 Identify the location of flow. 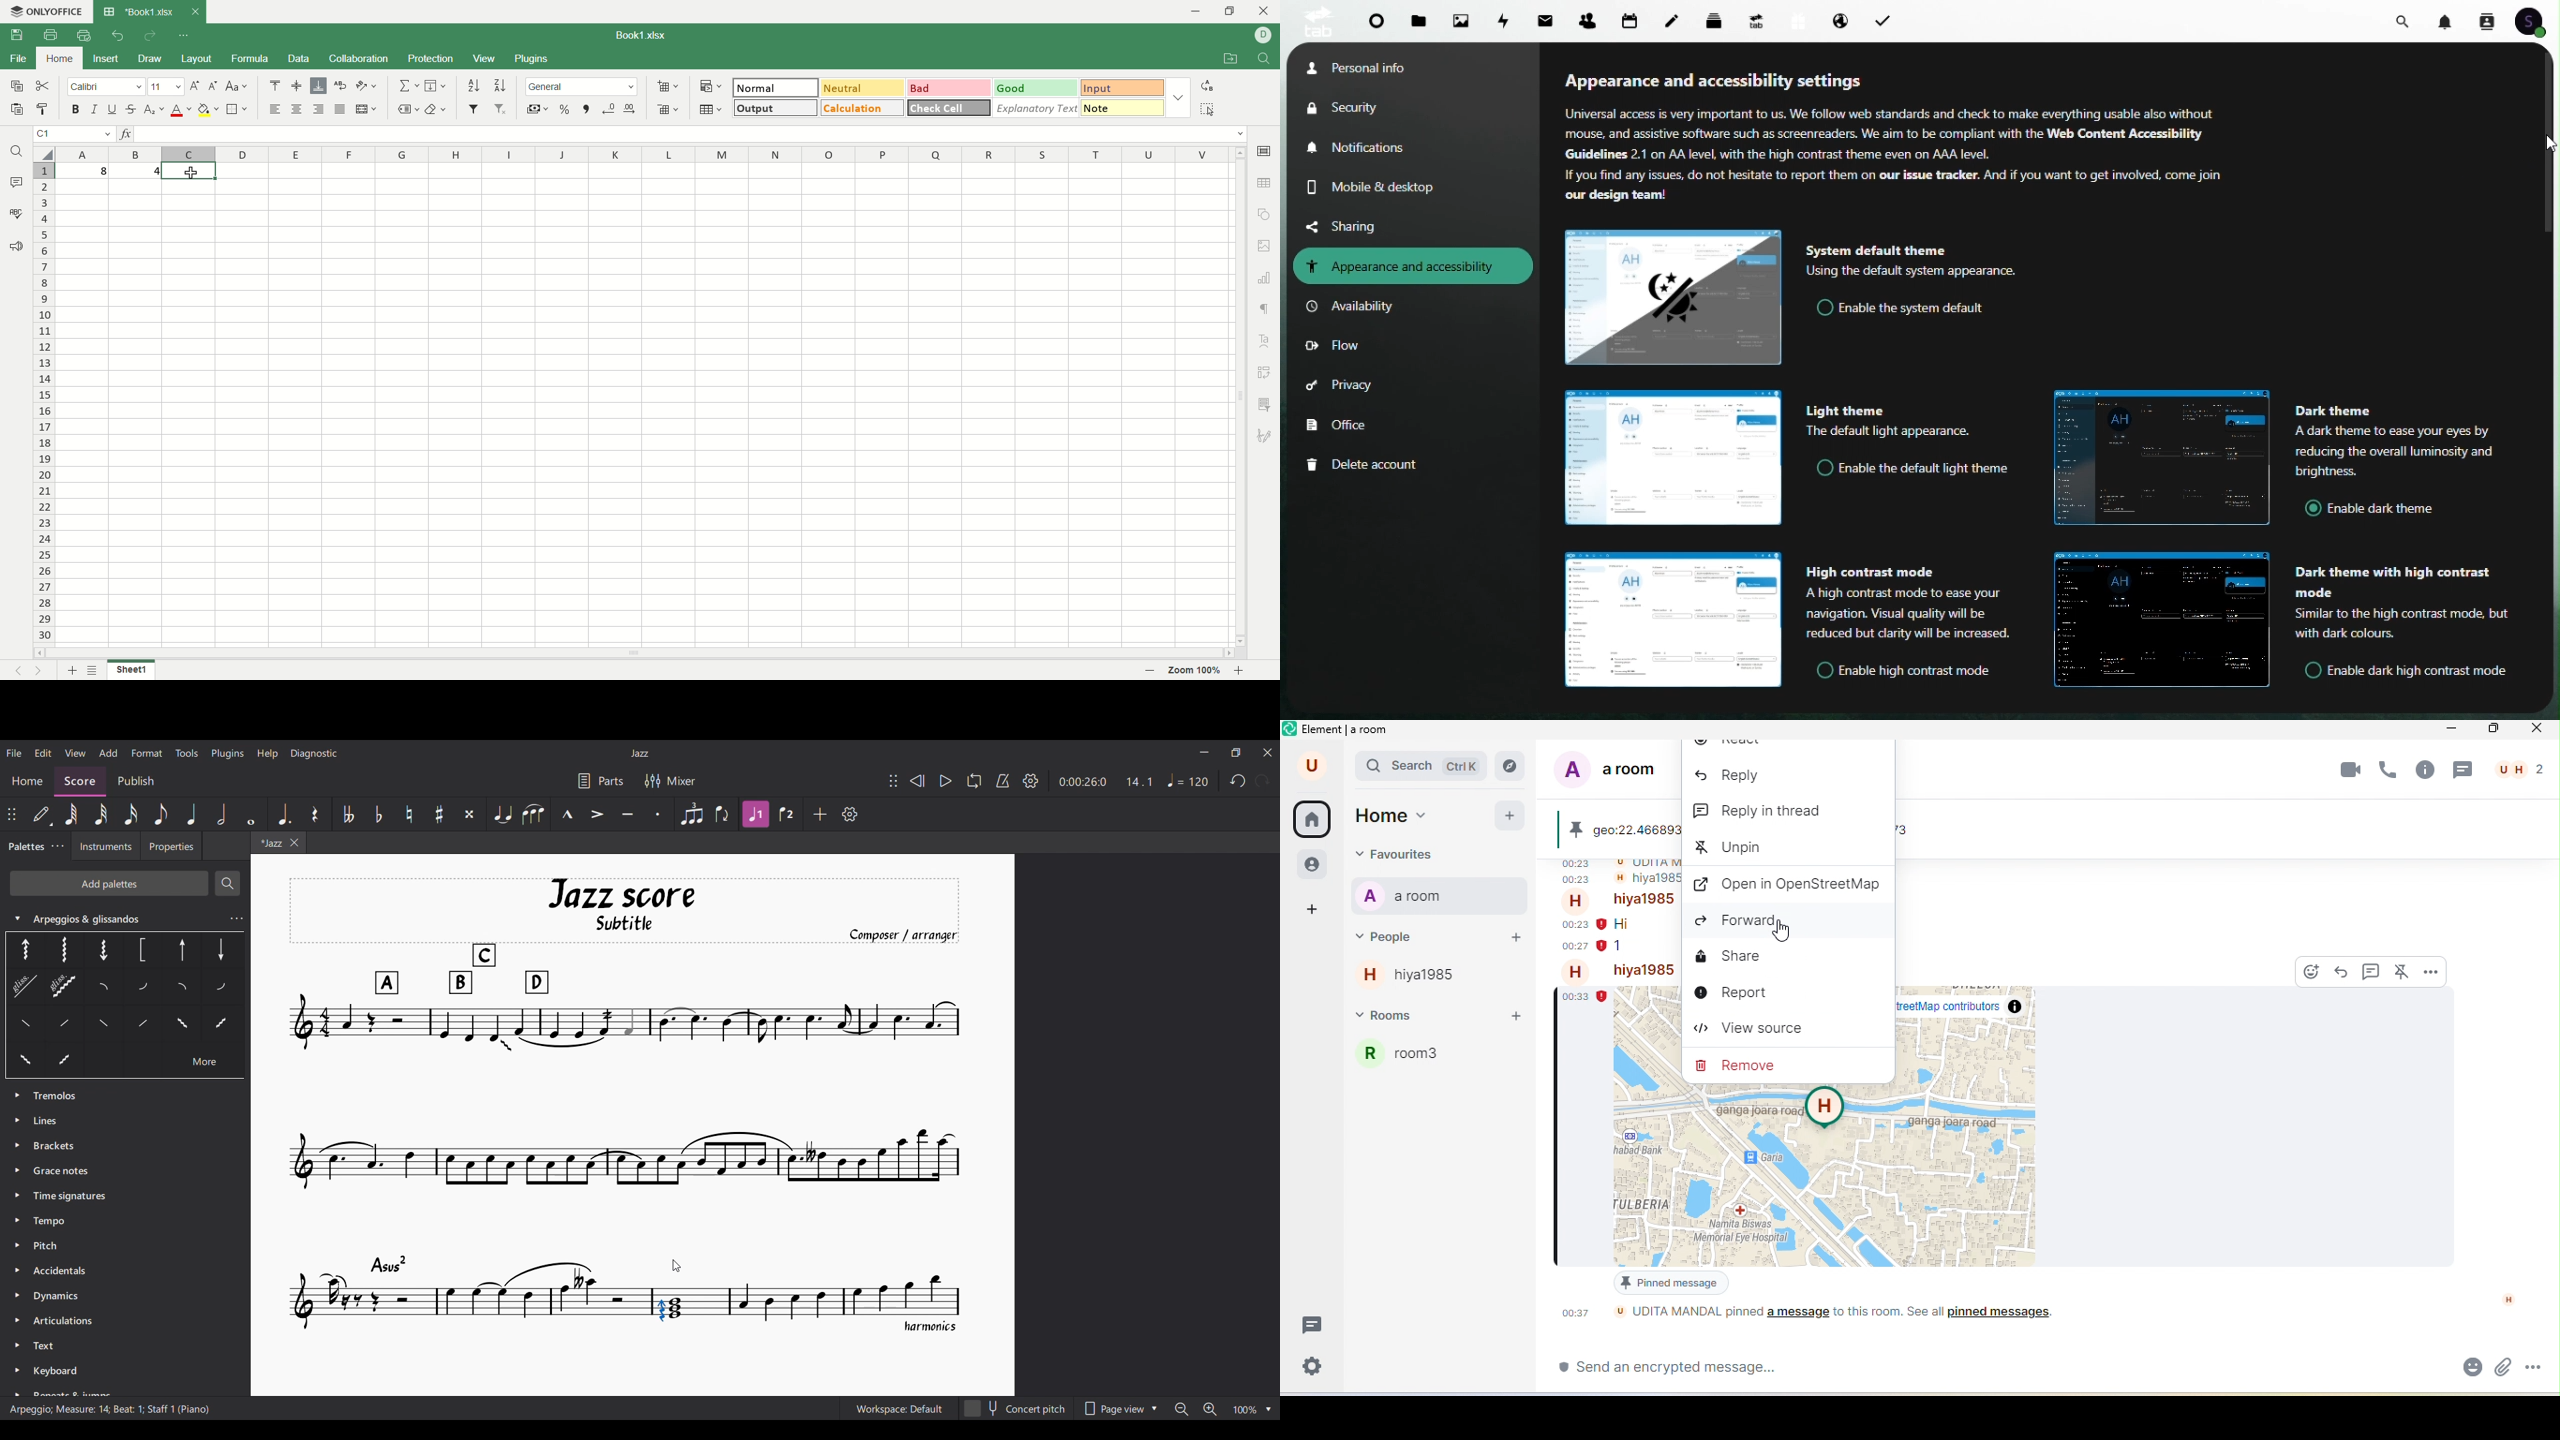
(1333, 348).